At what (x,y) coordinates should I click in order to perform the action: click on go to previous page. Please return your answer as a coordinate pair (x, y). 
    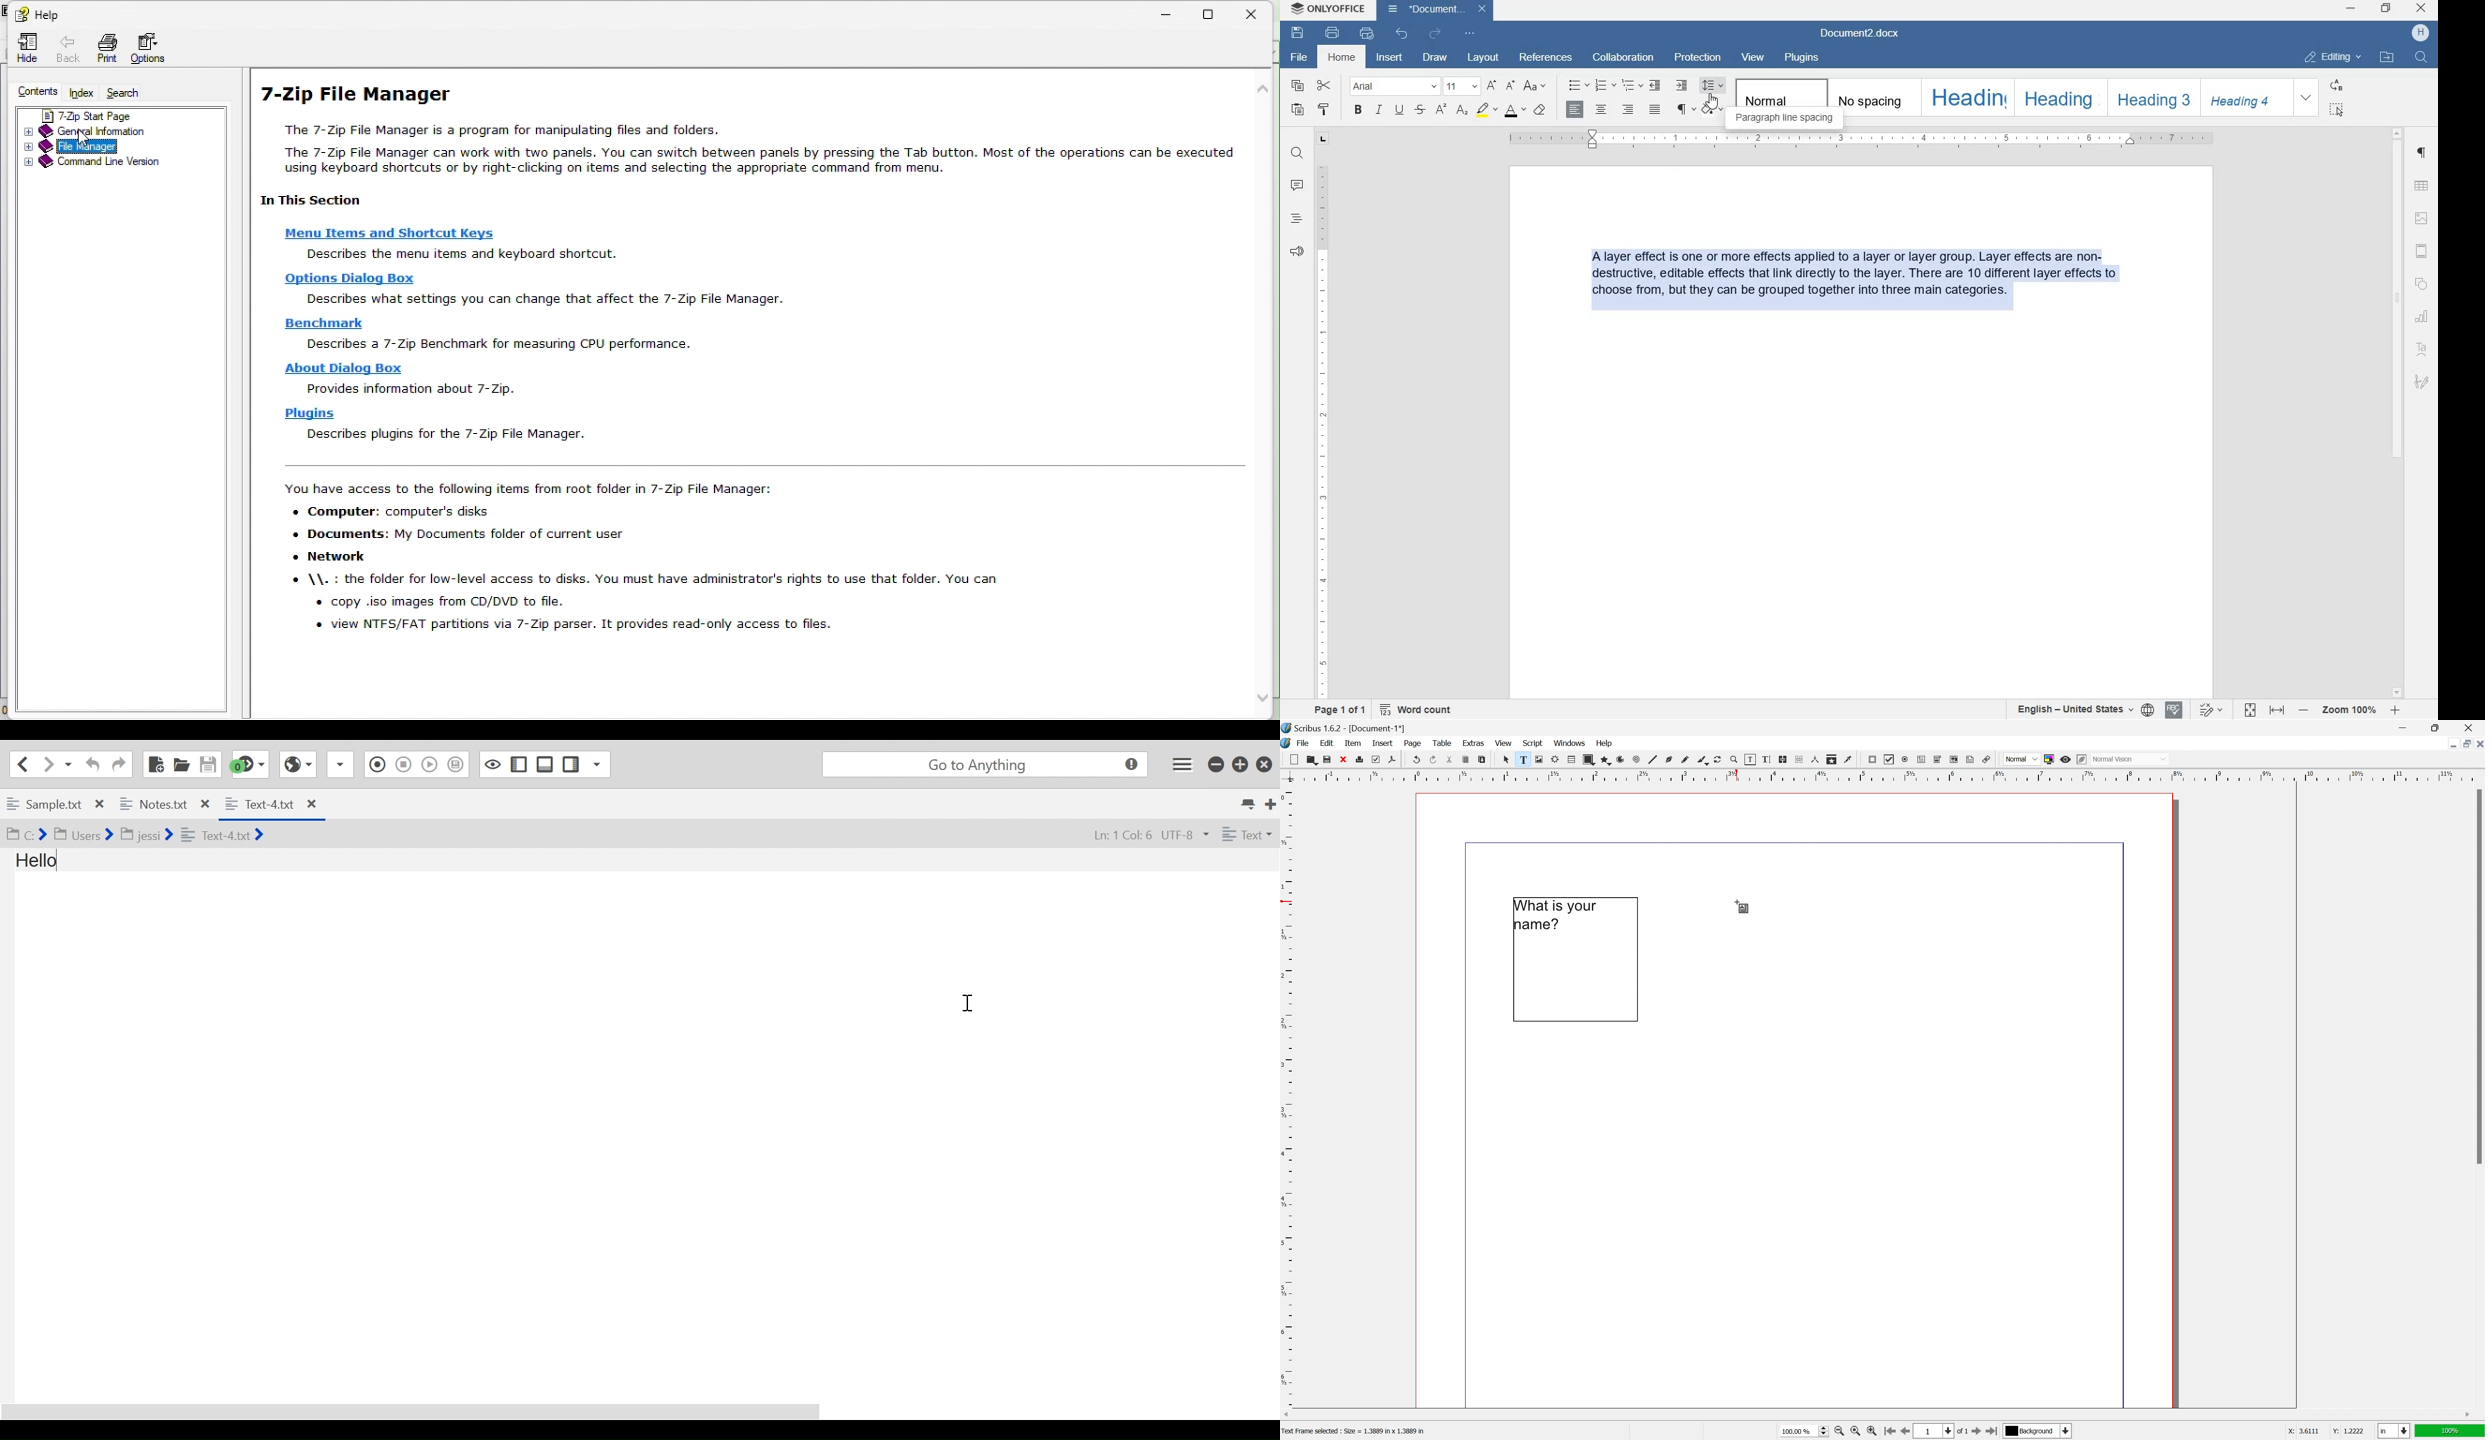
    Looking at the image, I should click on (1903, 1432).